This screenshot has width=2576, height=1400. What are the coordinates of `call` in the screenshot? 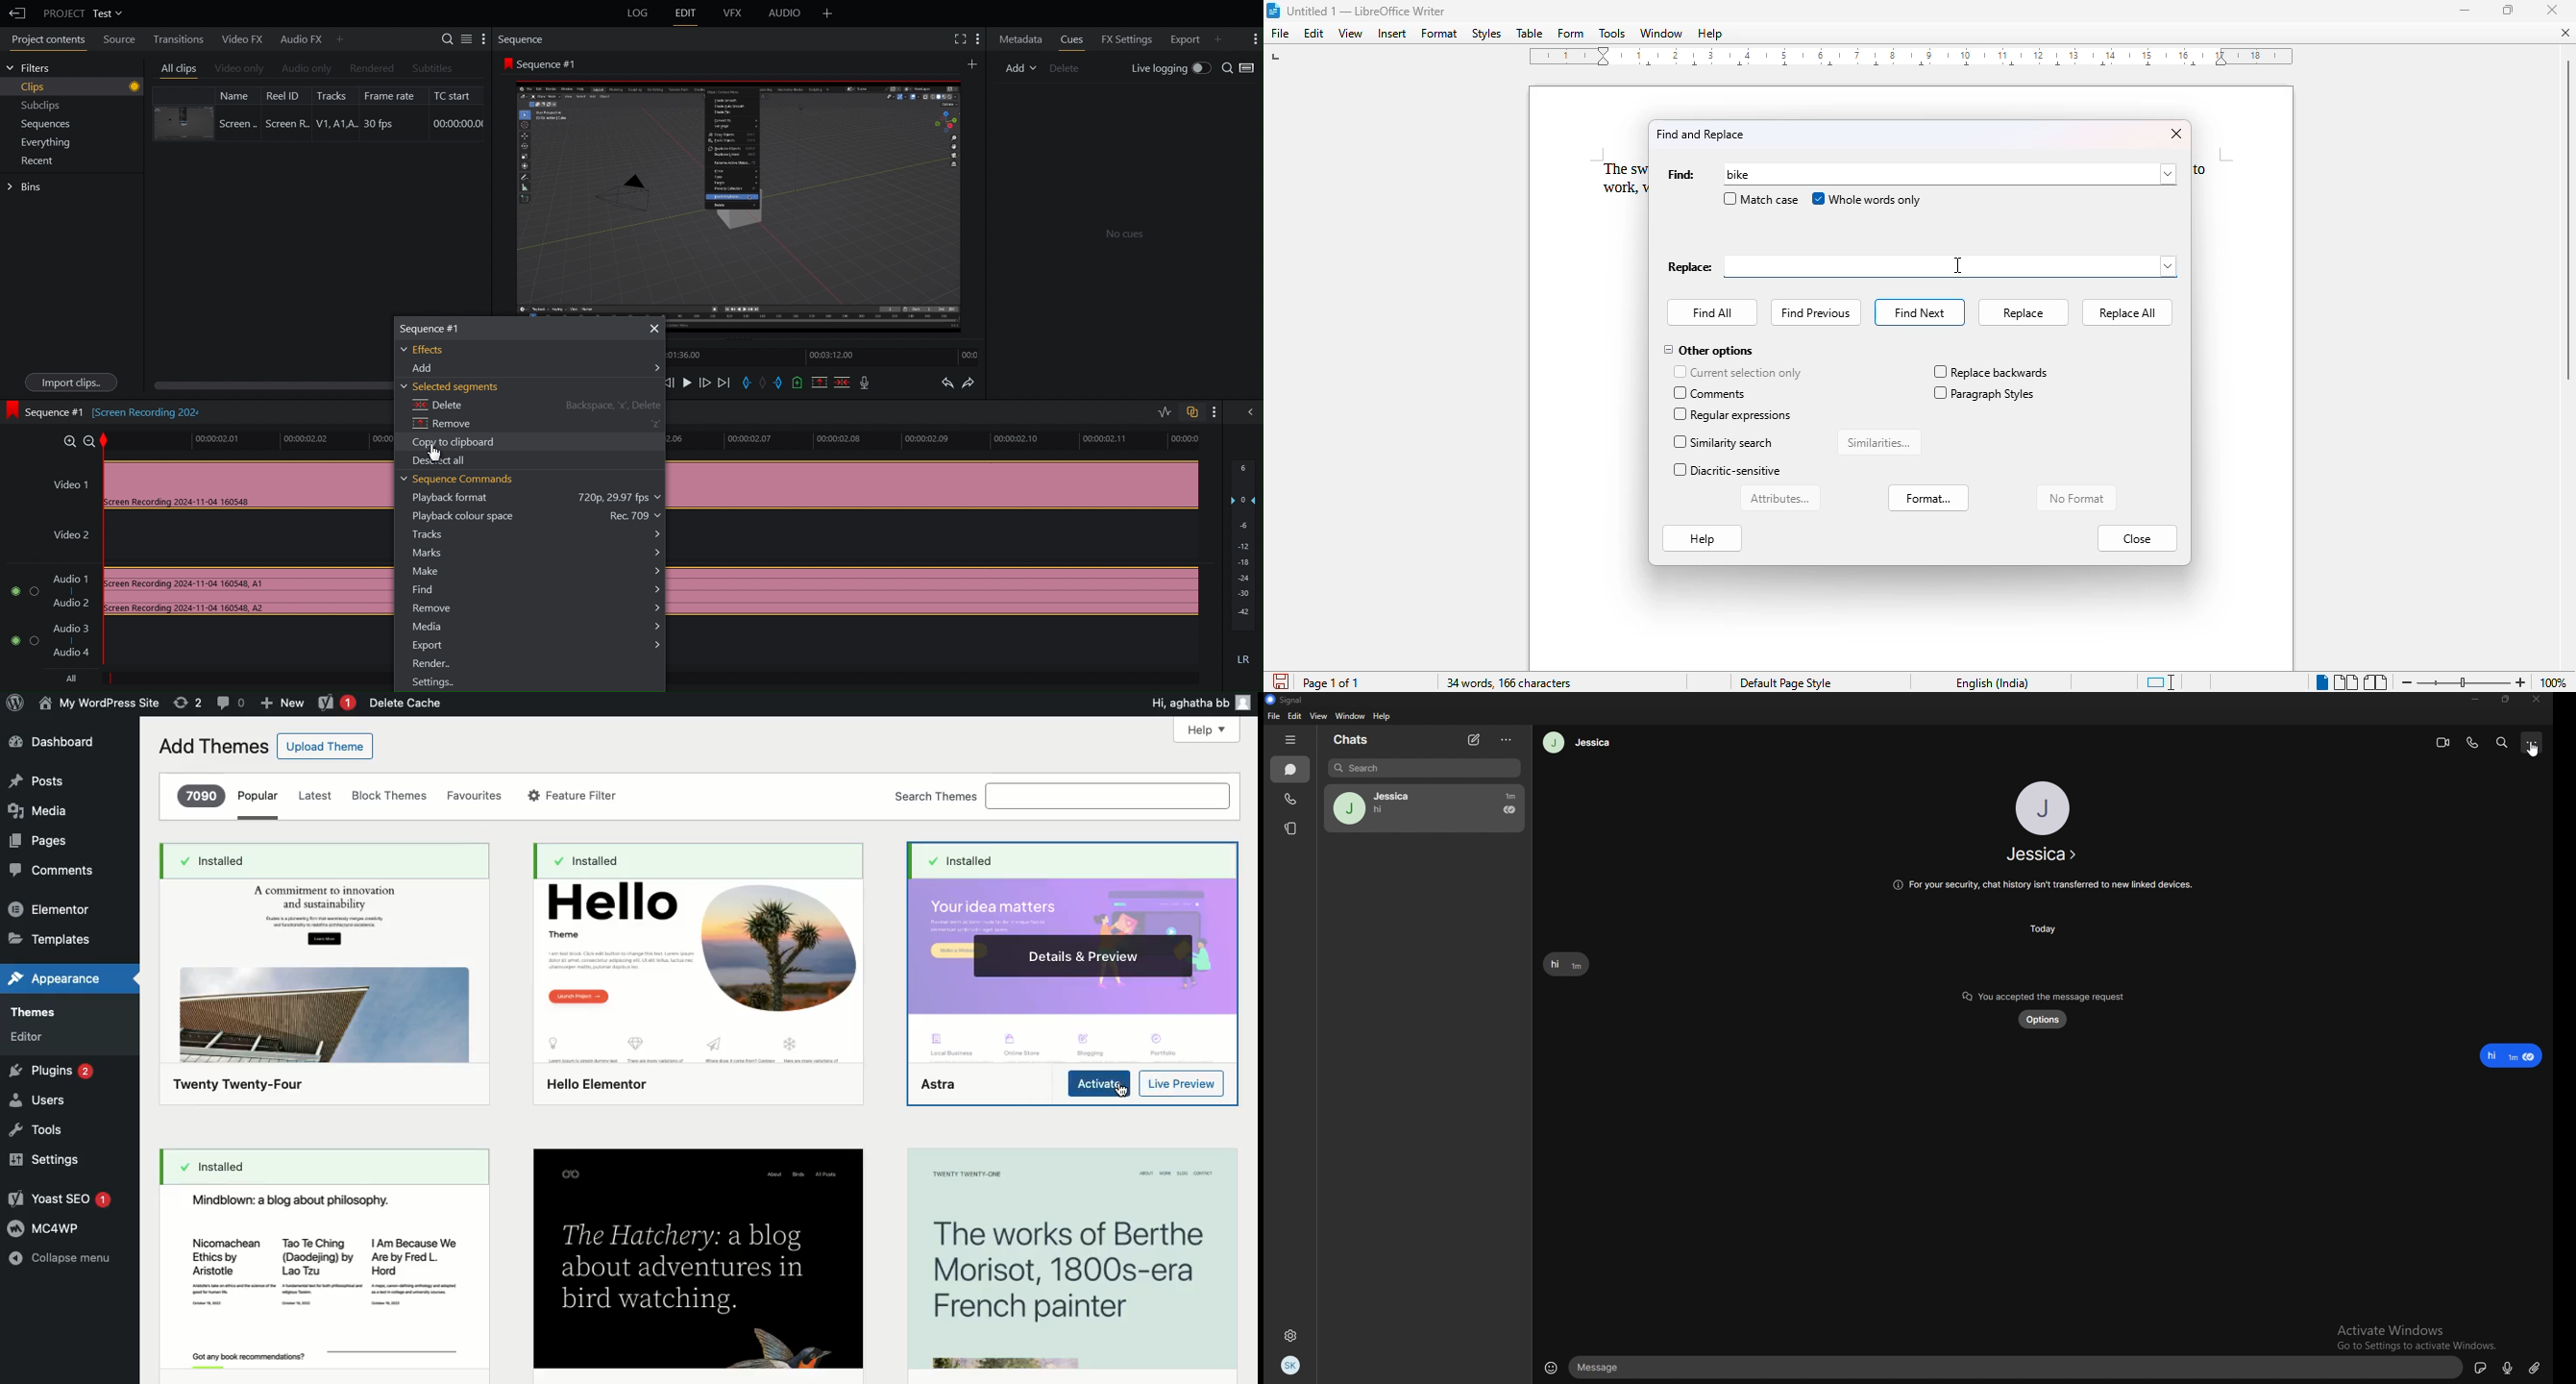 It's located at (2473, 742).